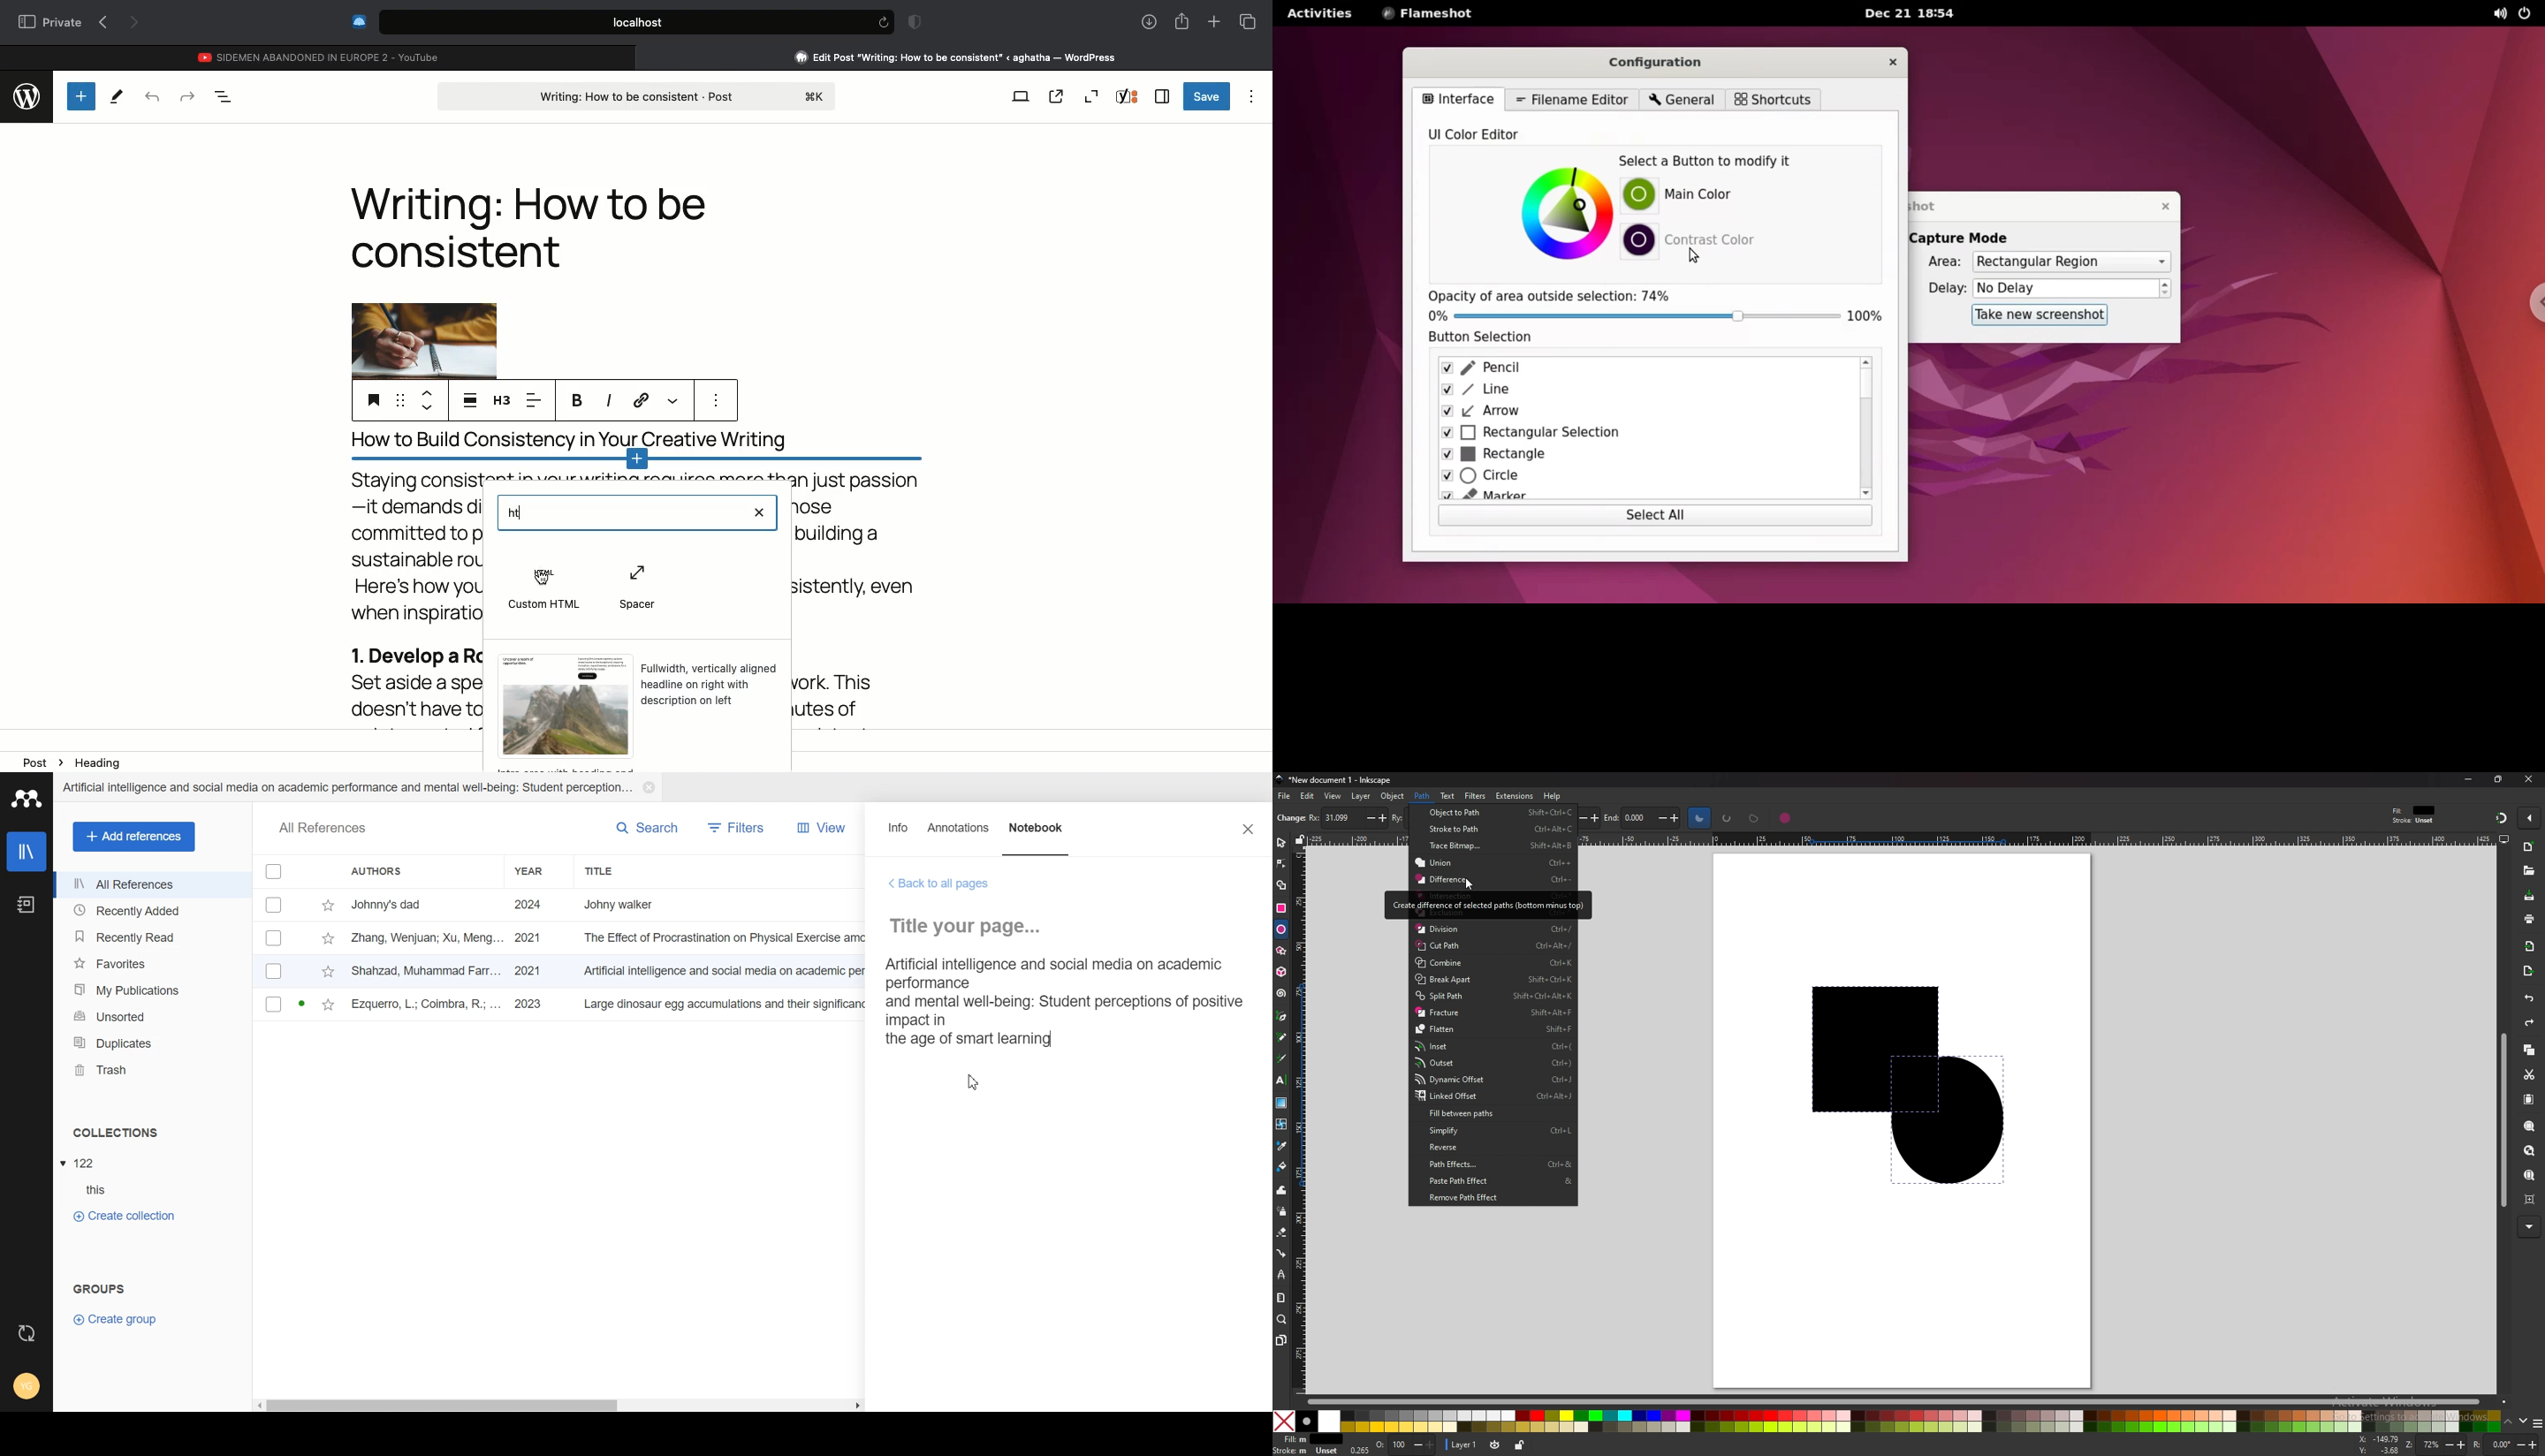 The image size is (2548, 1456). What do you see at coordinates (528, 938) in the screenshot?
I see `2021` at bounding box center [528, 938].